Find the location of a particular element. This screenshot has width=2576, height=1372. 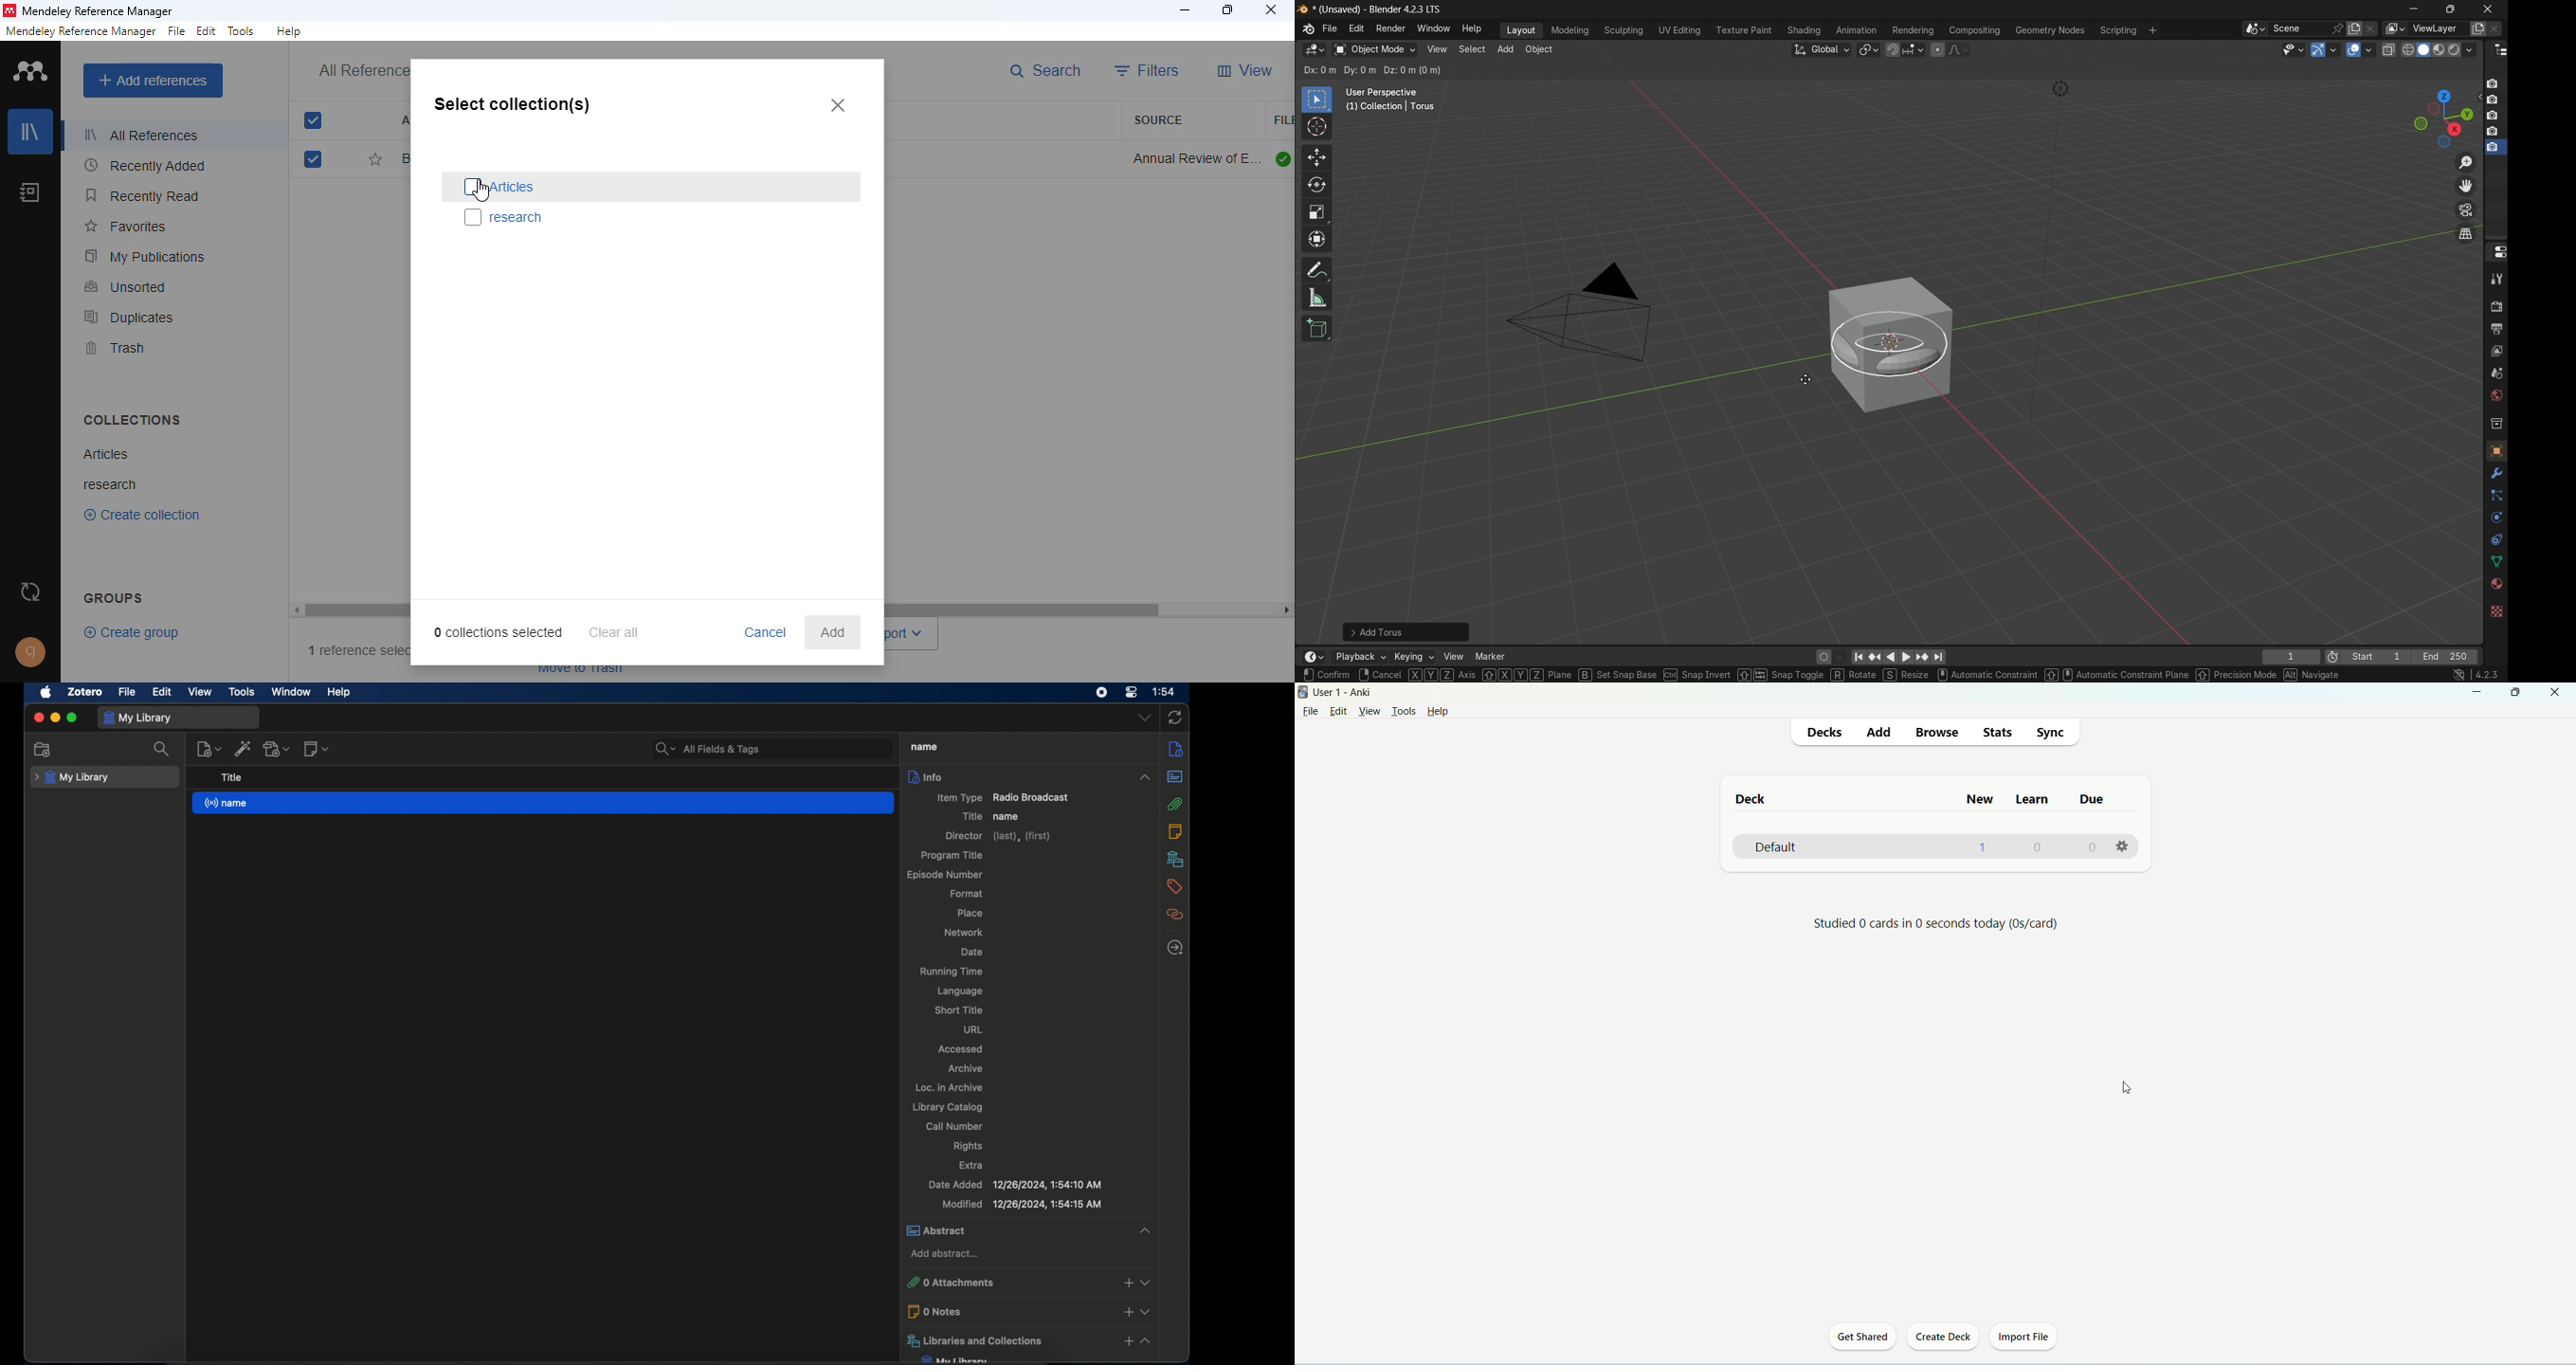

add workplace is located at coordinates (2153, 30).